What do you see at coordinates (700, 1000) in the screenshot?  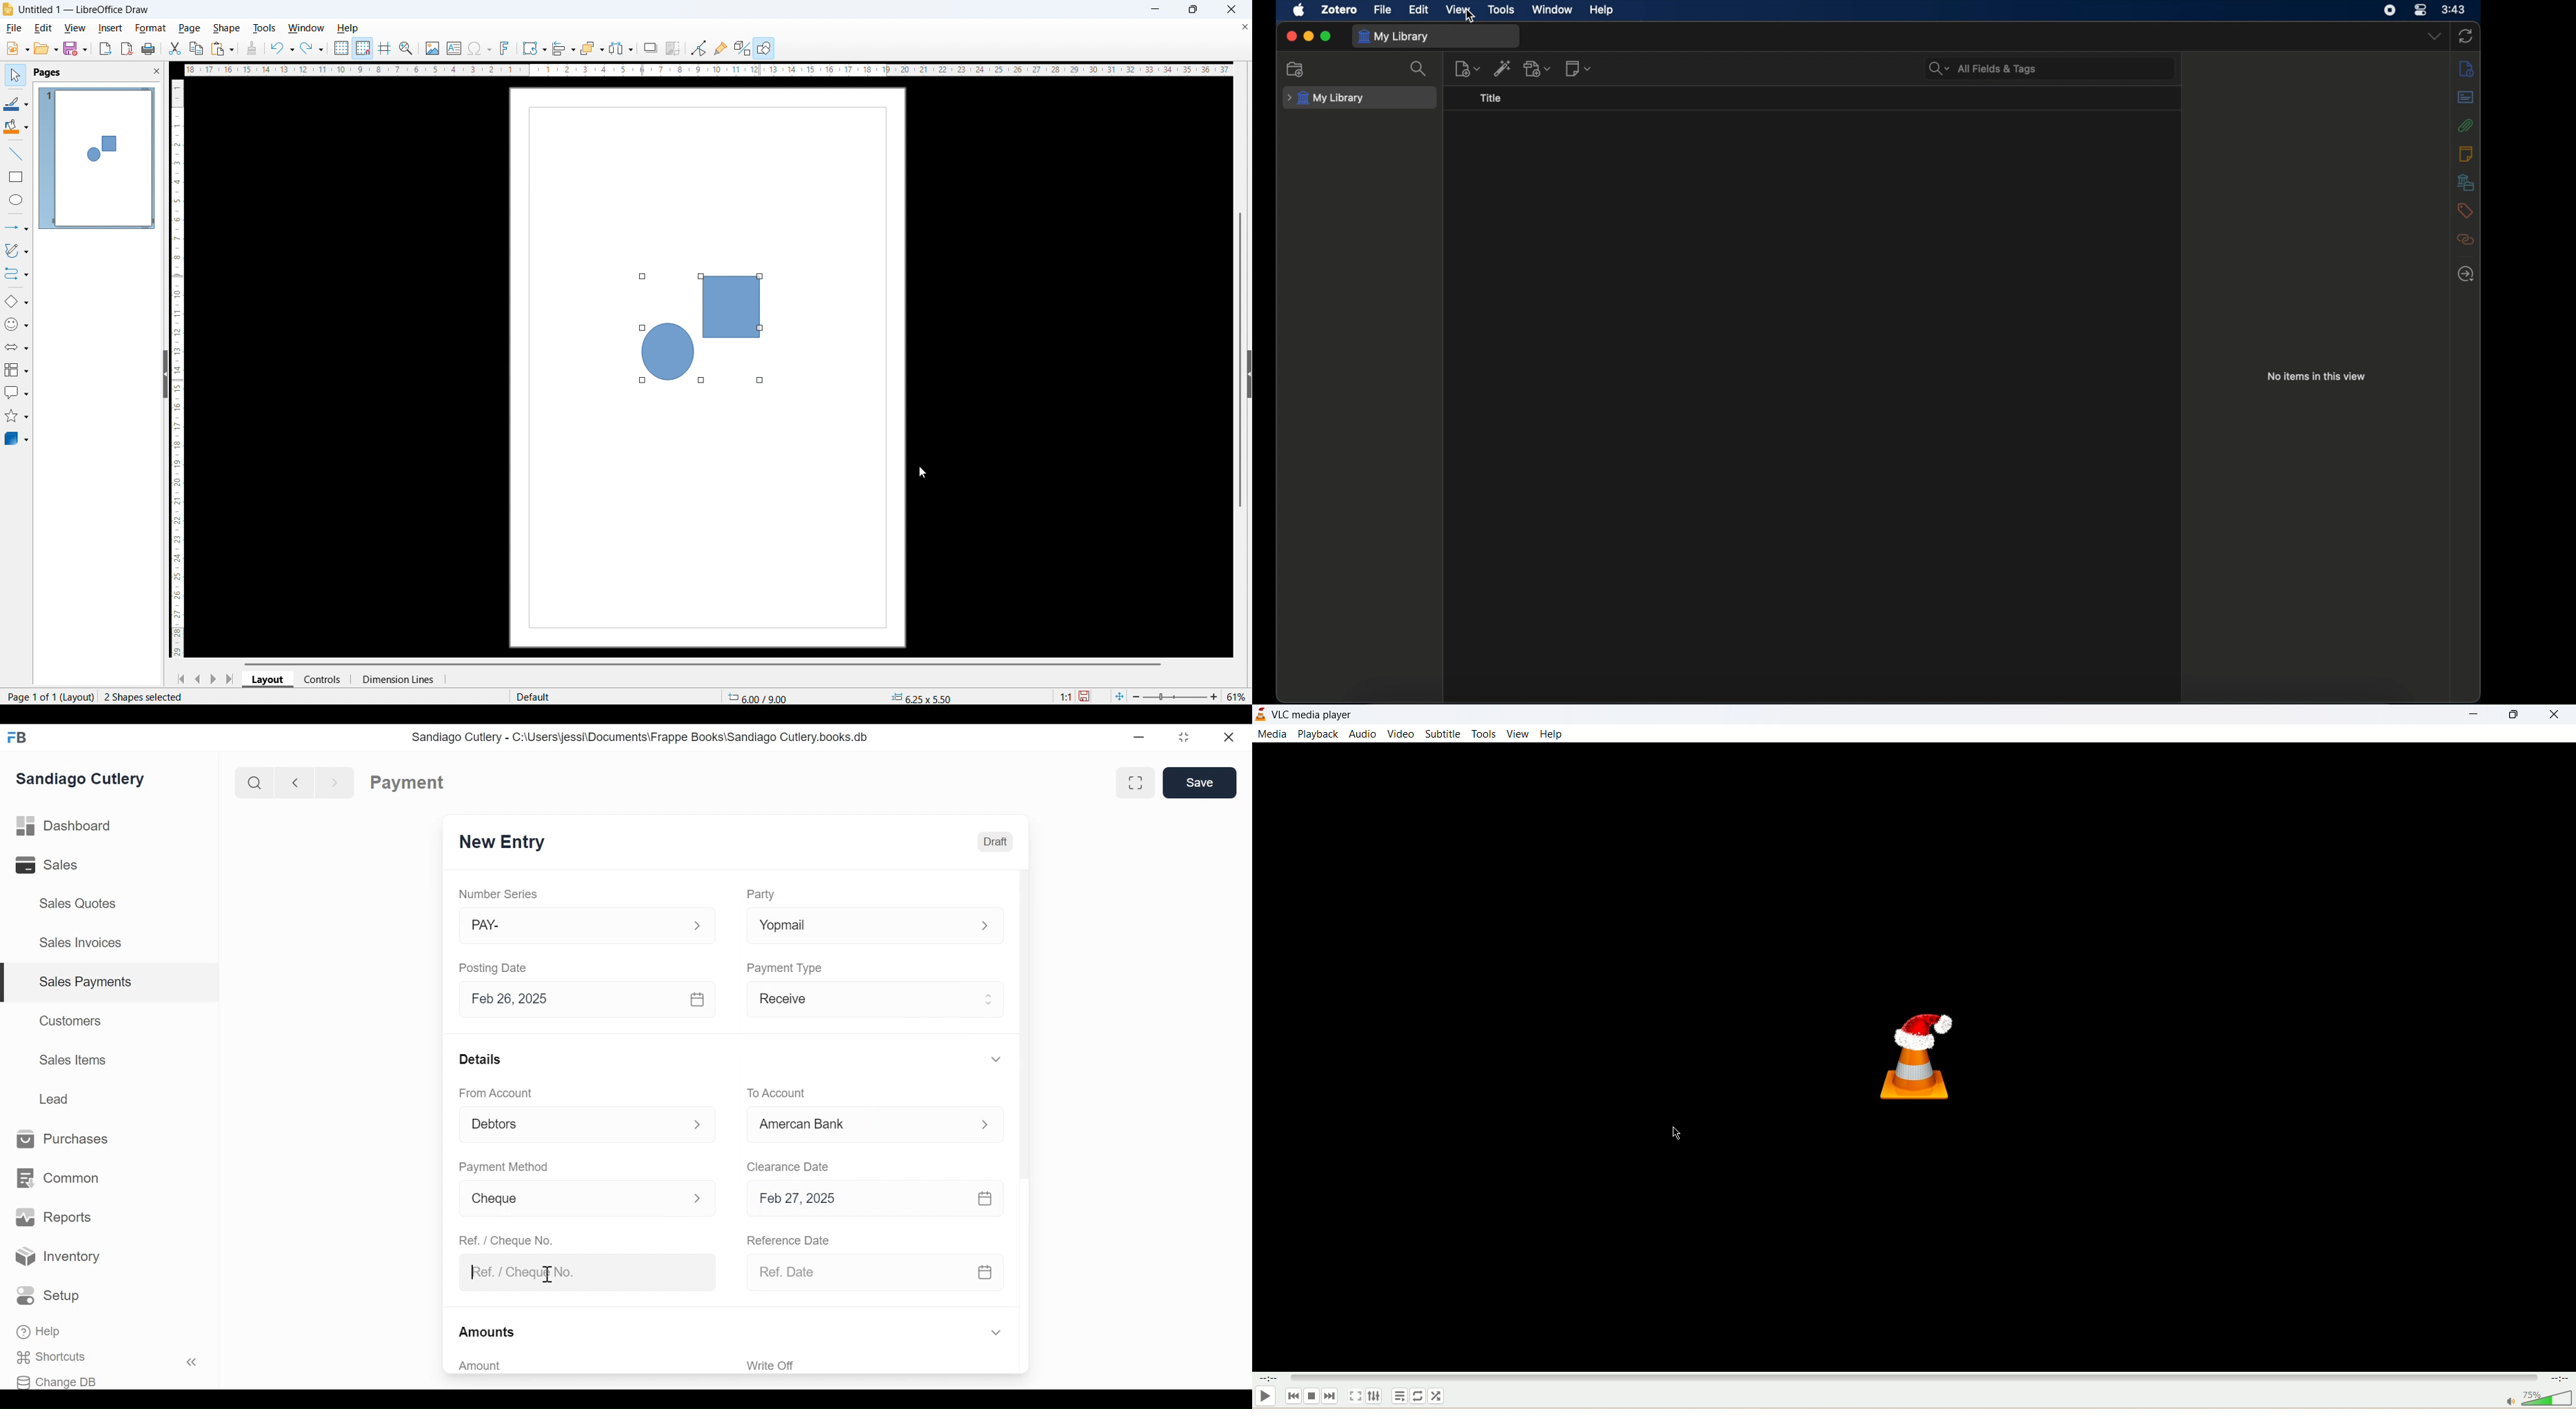 I see `Calendar` at bounding box center [700, 1000].